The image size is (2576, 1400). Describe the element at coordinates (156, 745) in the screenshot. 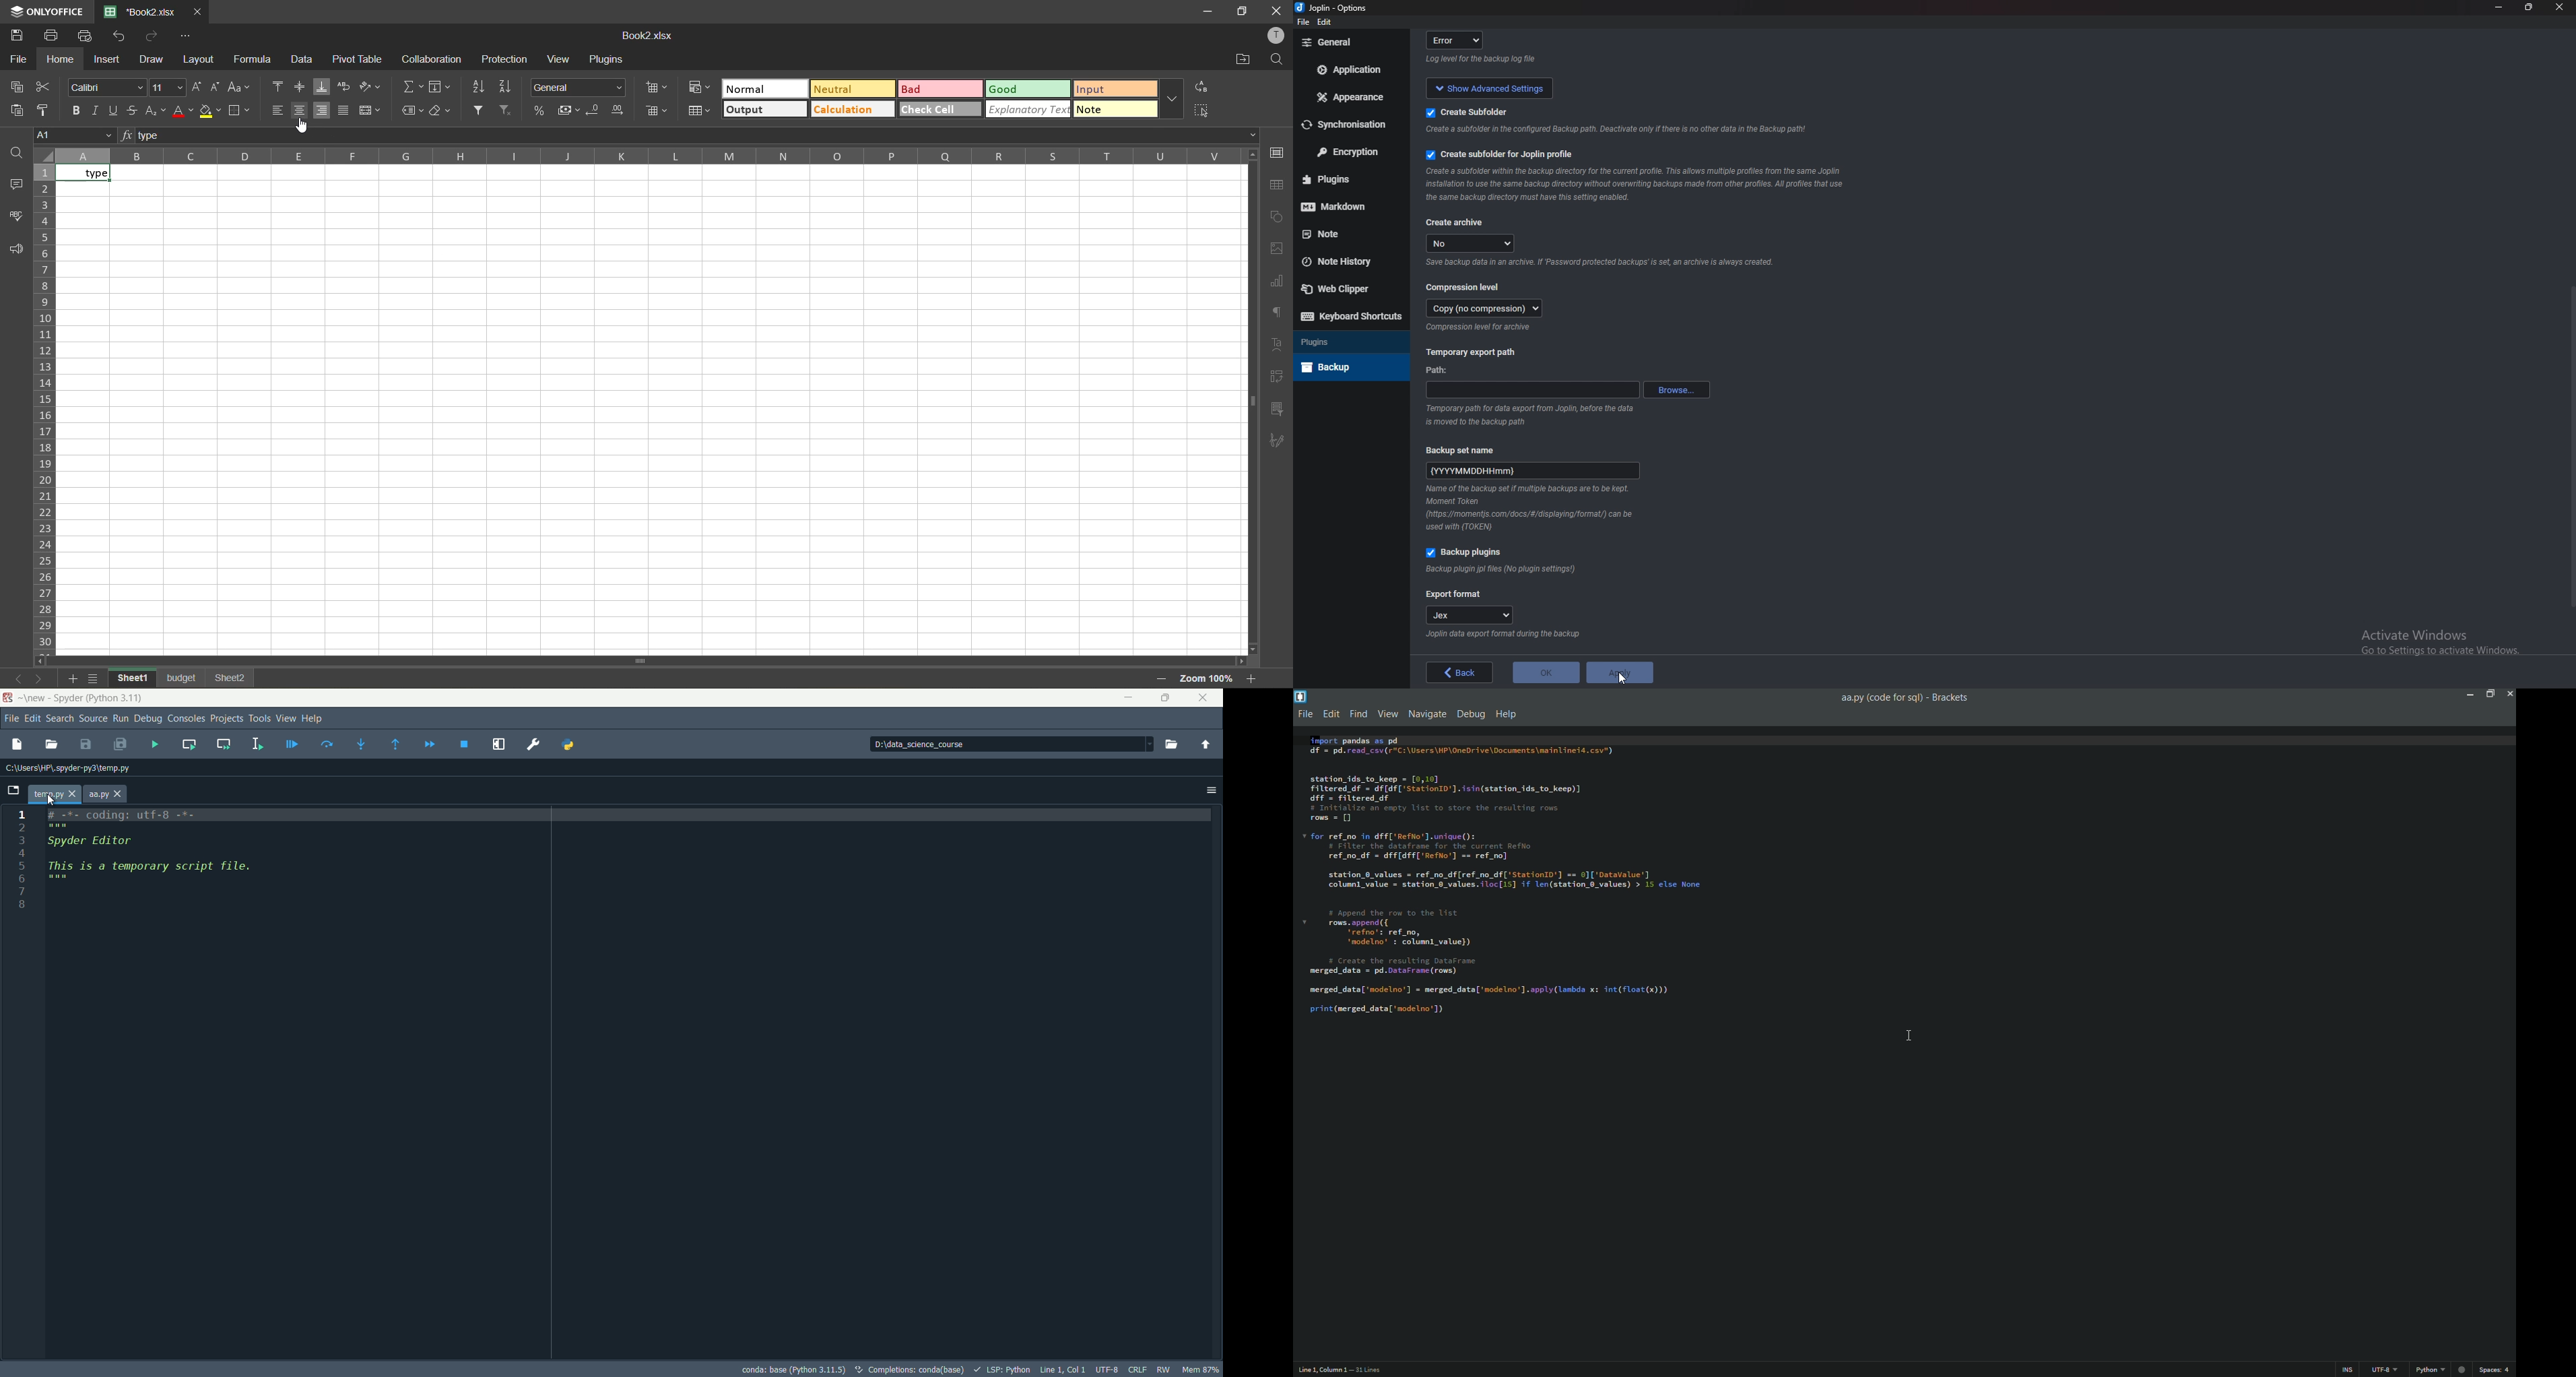

I see `run file` at that location.